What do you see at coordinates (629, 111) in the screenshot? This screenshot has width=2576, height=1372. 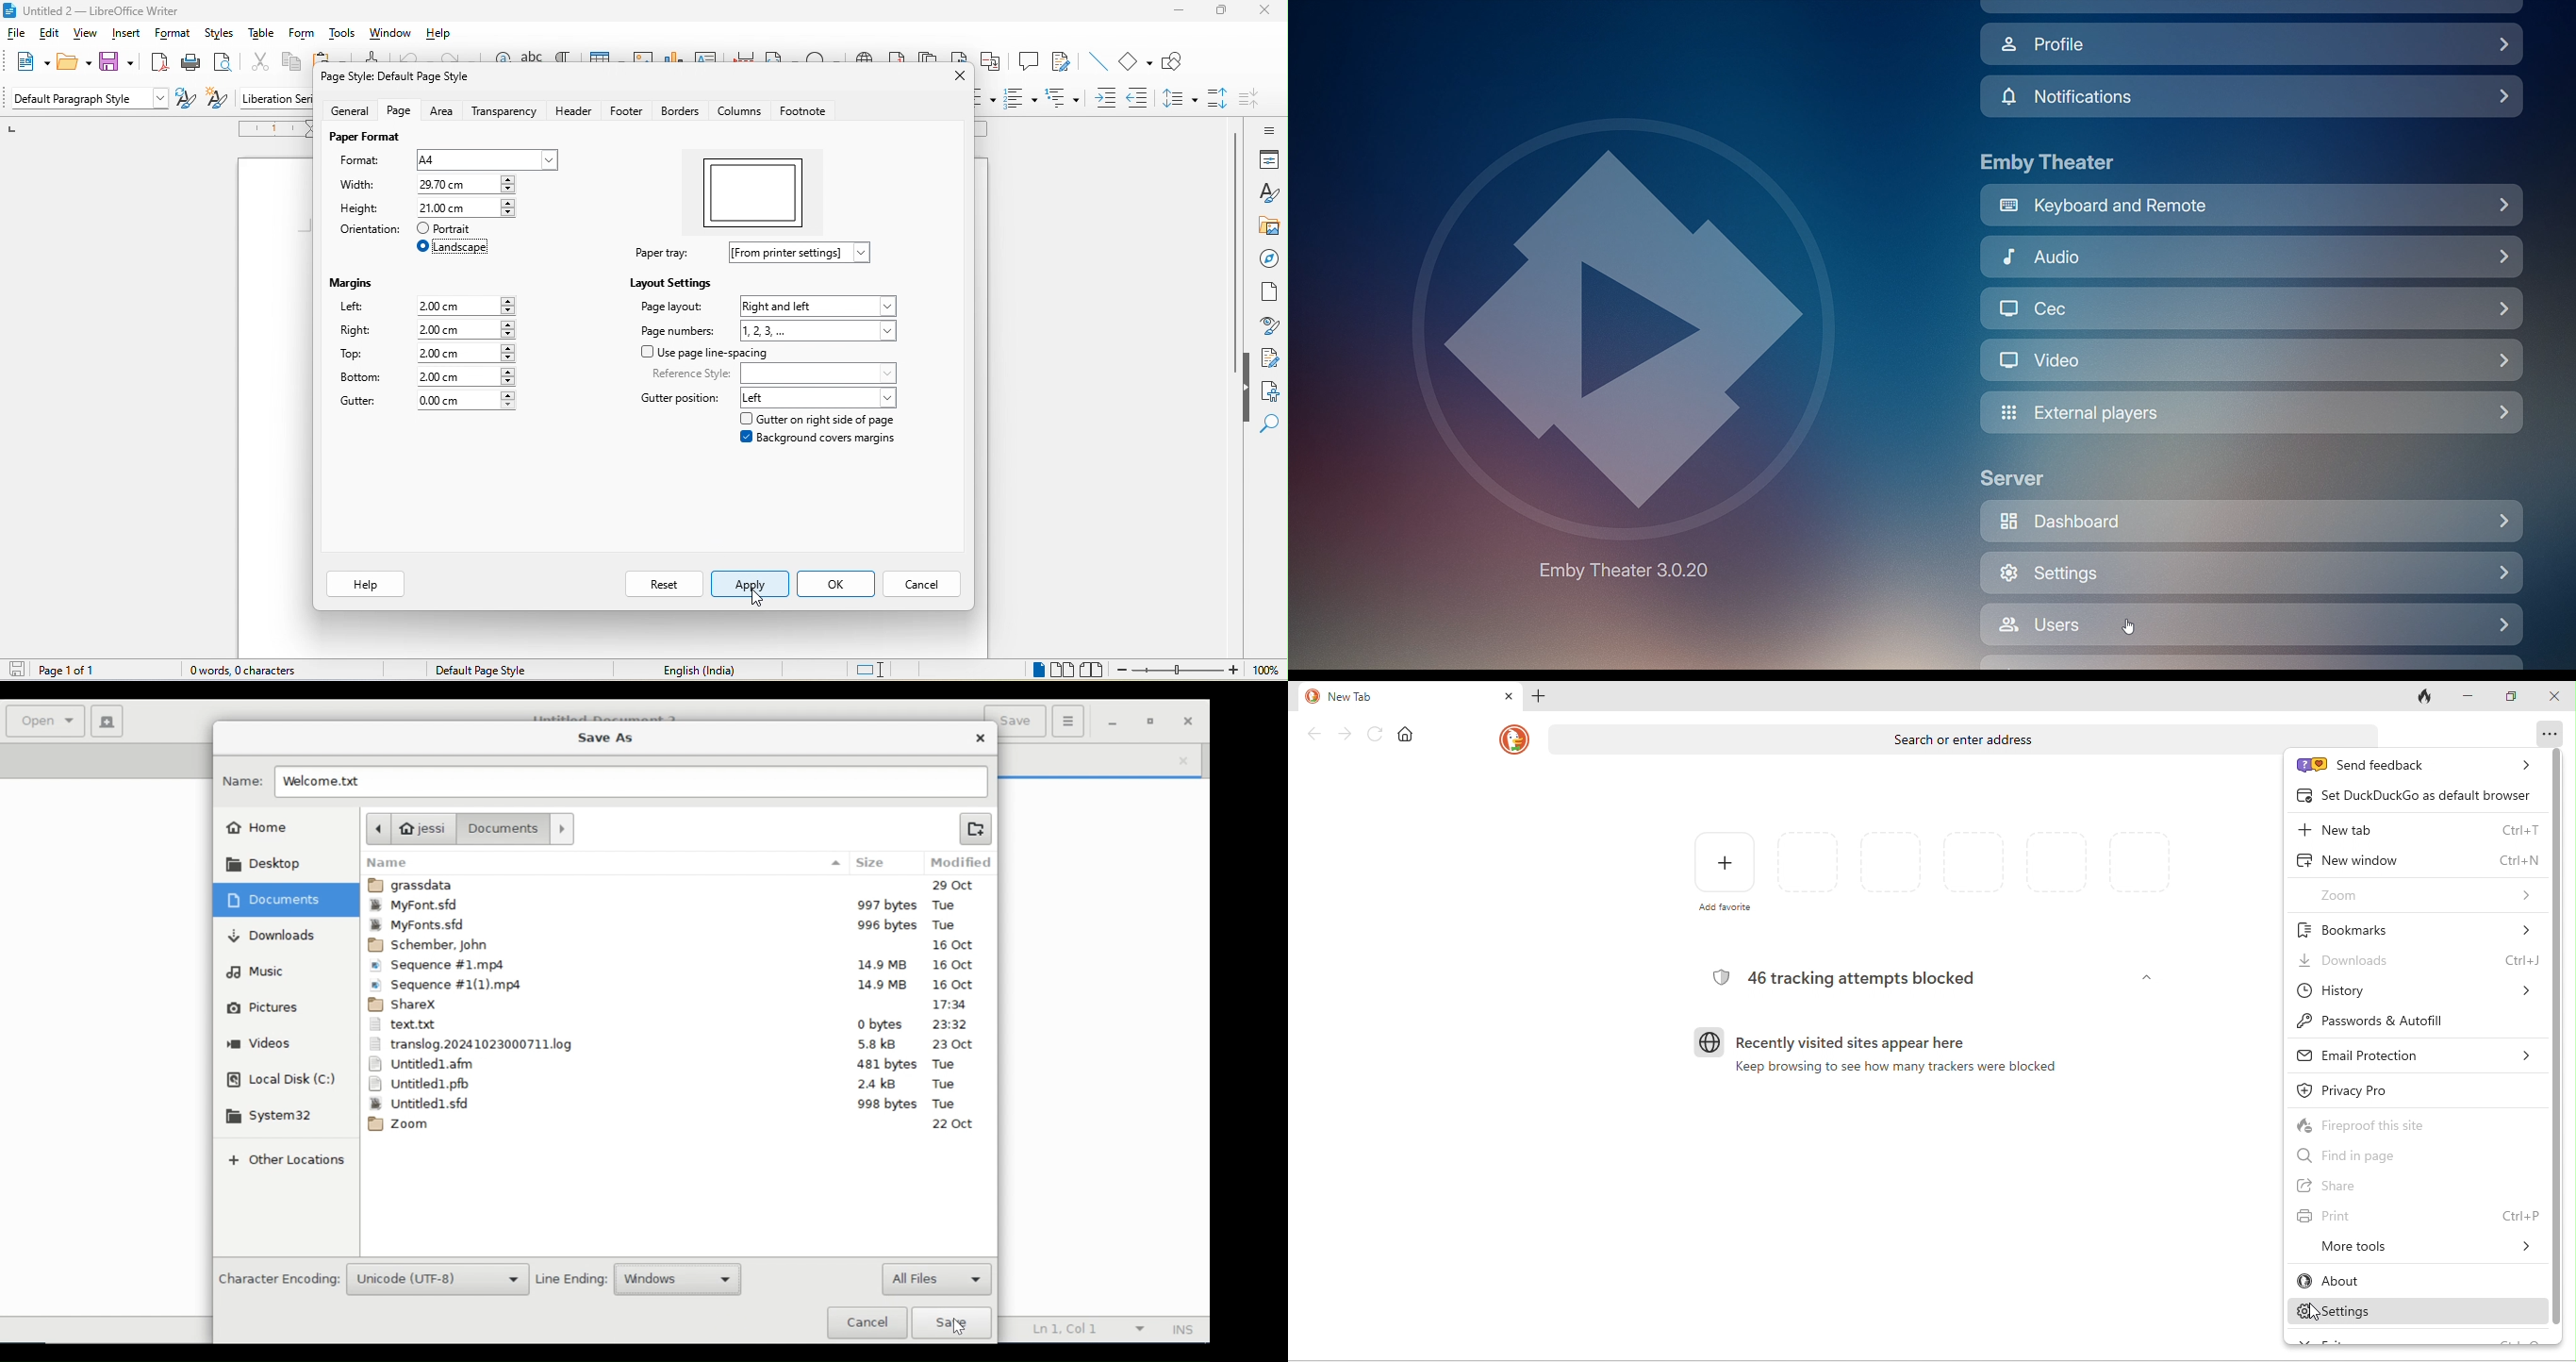 I see `footer` at bounding box center [629, 111].